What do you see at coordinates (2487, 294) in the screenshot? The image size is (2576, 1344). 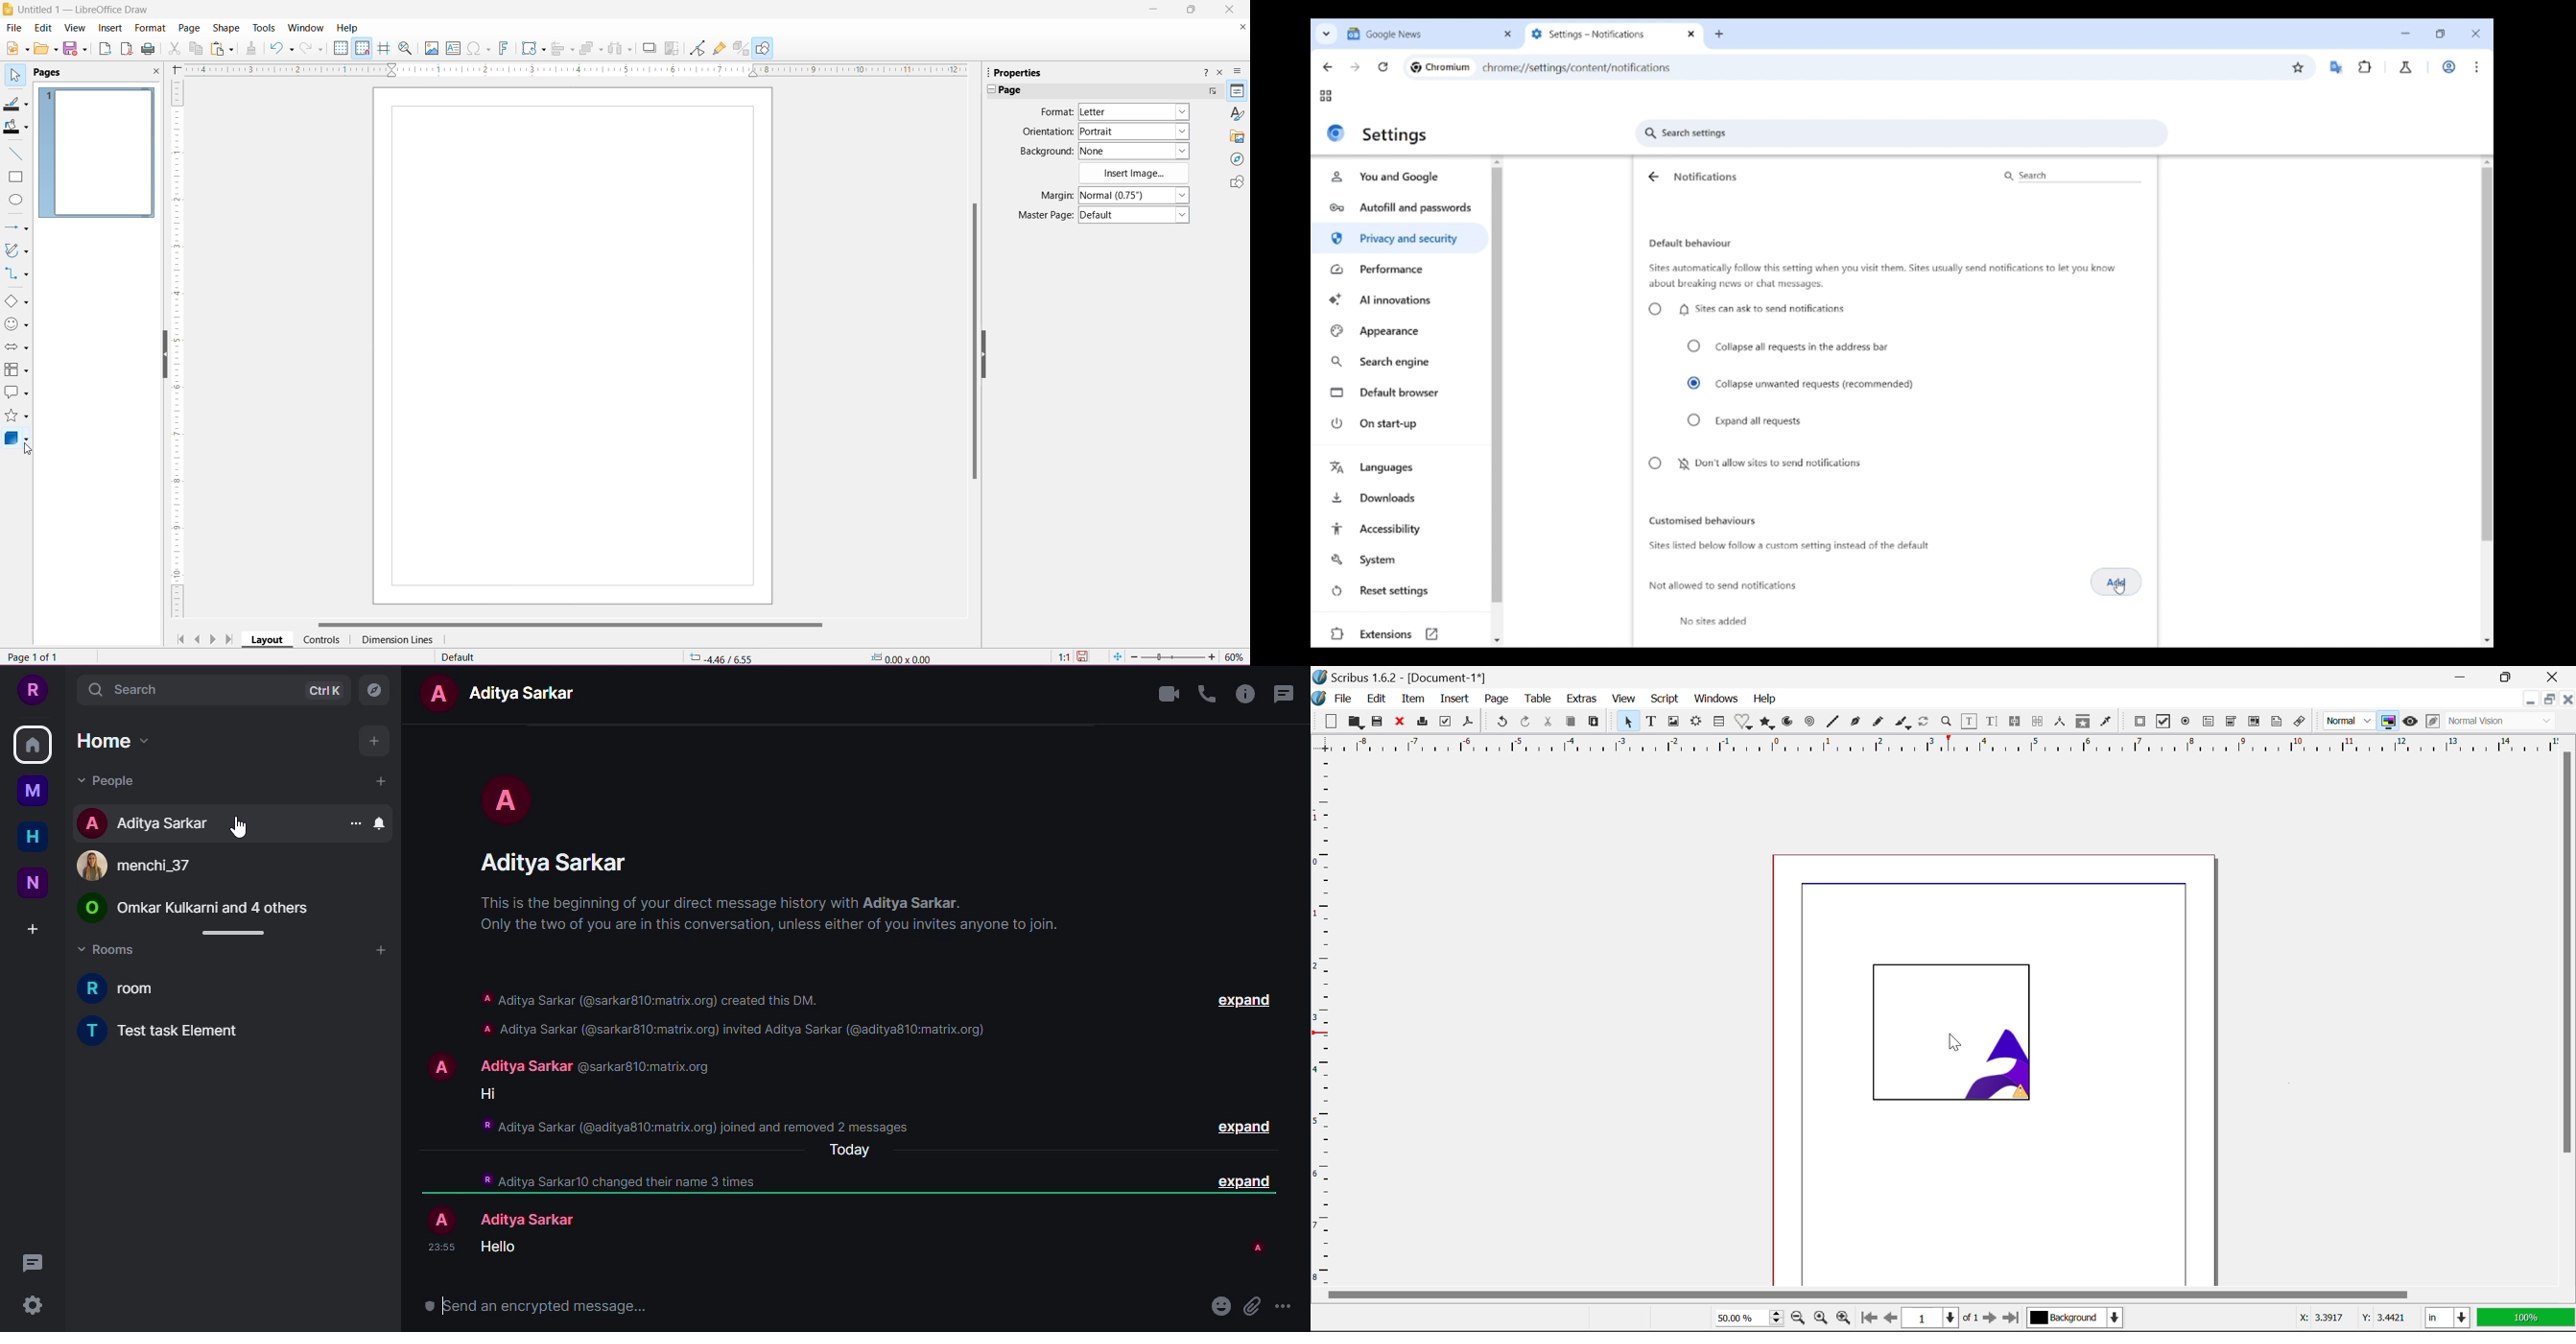 I see `Vertical slide bar` at bounding box center [2487, 294].